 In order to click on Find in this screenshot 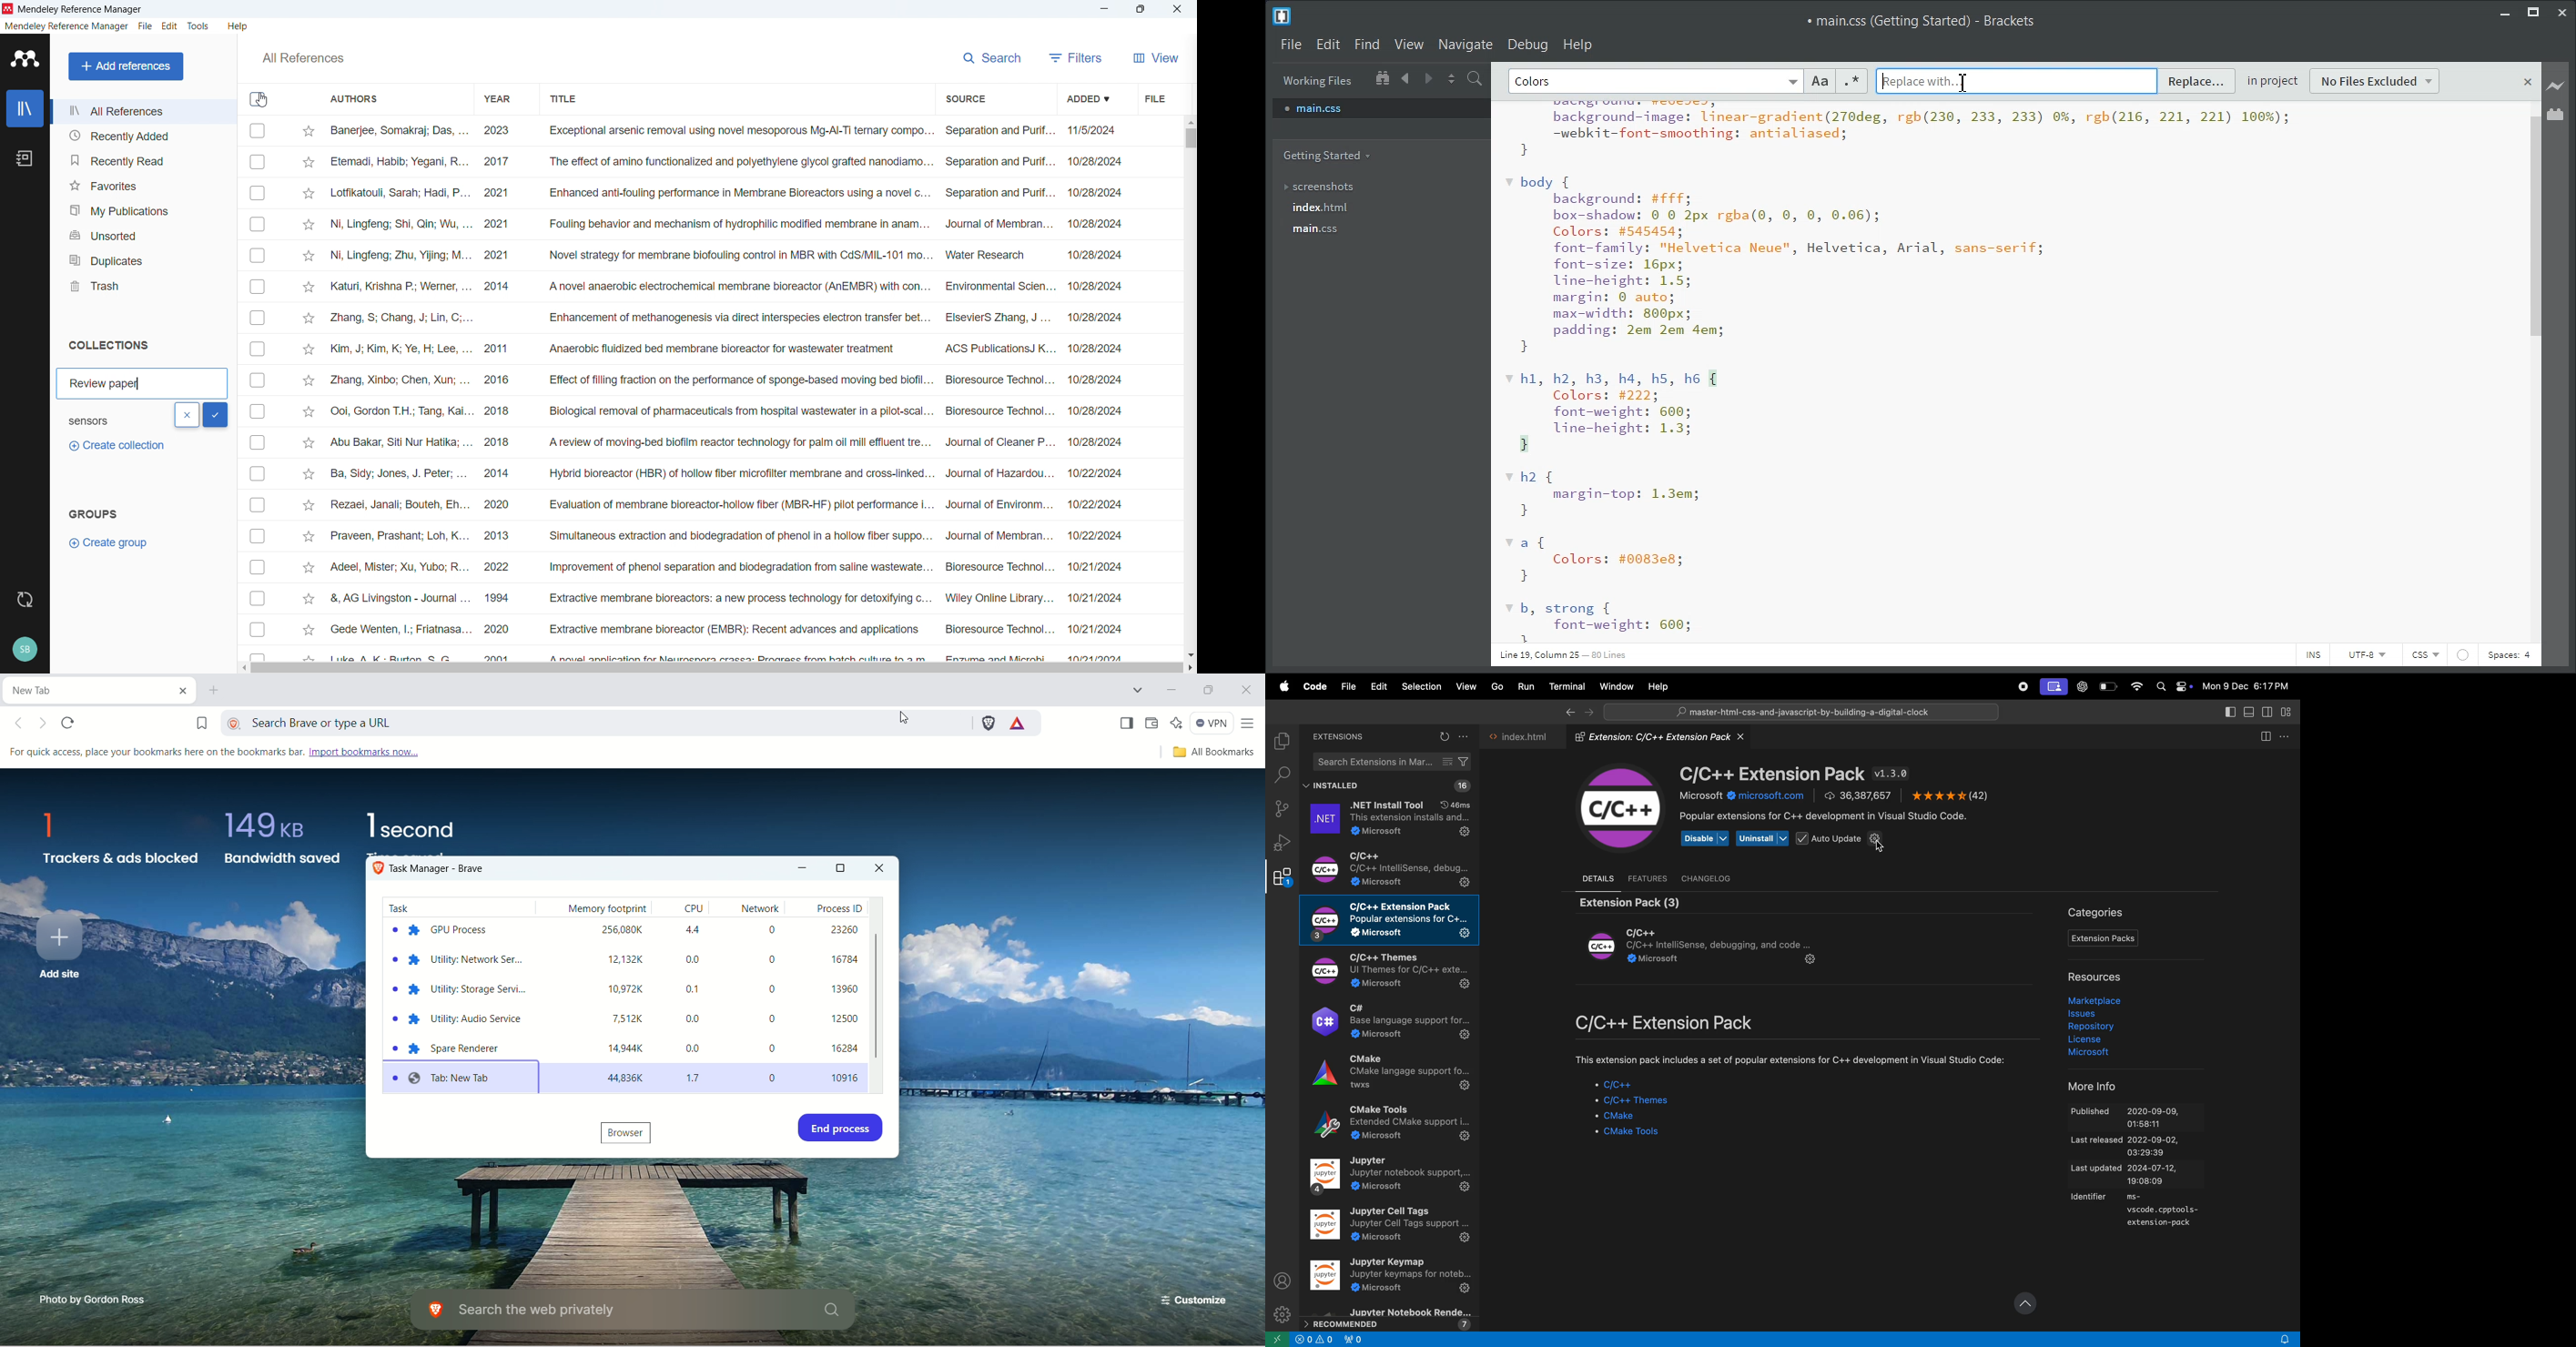, I will do `click(1366, 45)`.